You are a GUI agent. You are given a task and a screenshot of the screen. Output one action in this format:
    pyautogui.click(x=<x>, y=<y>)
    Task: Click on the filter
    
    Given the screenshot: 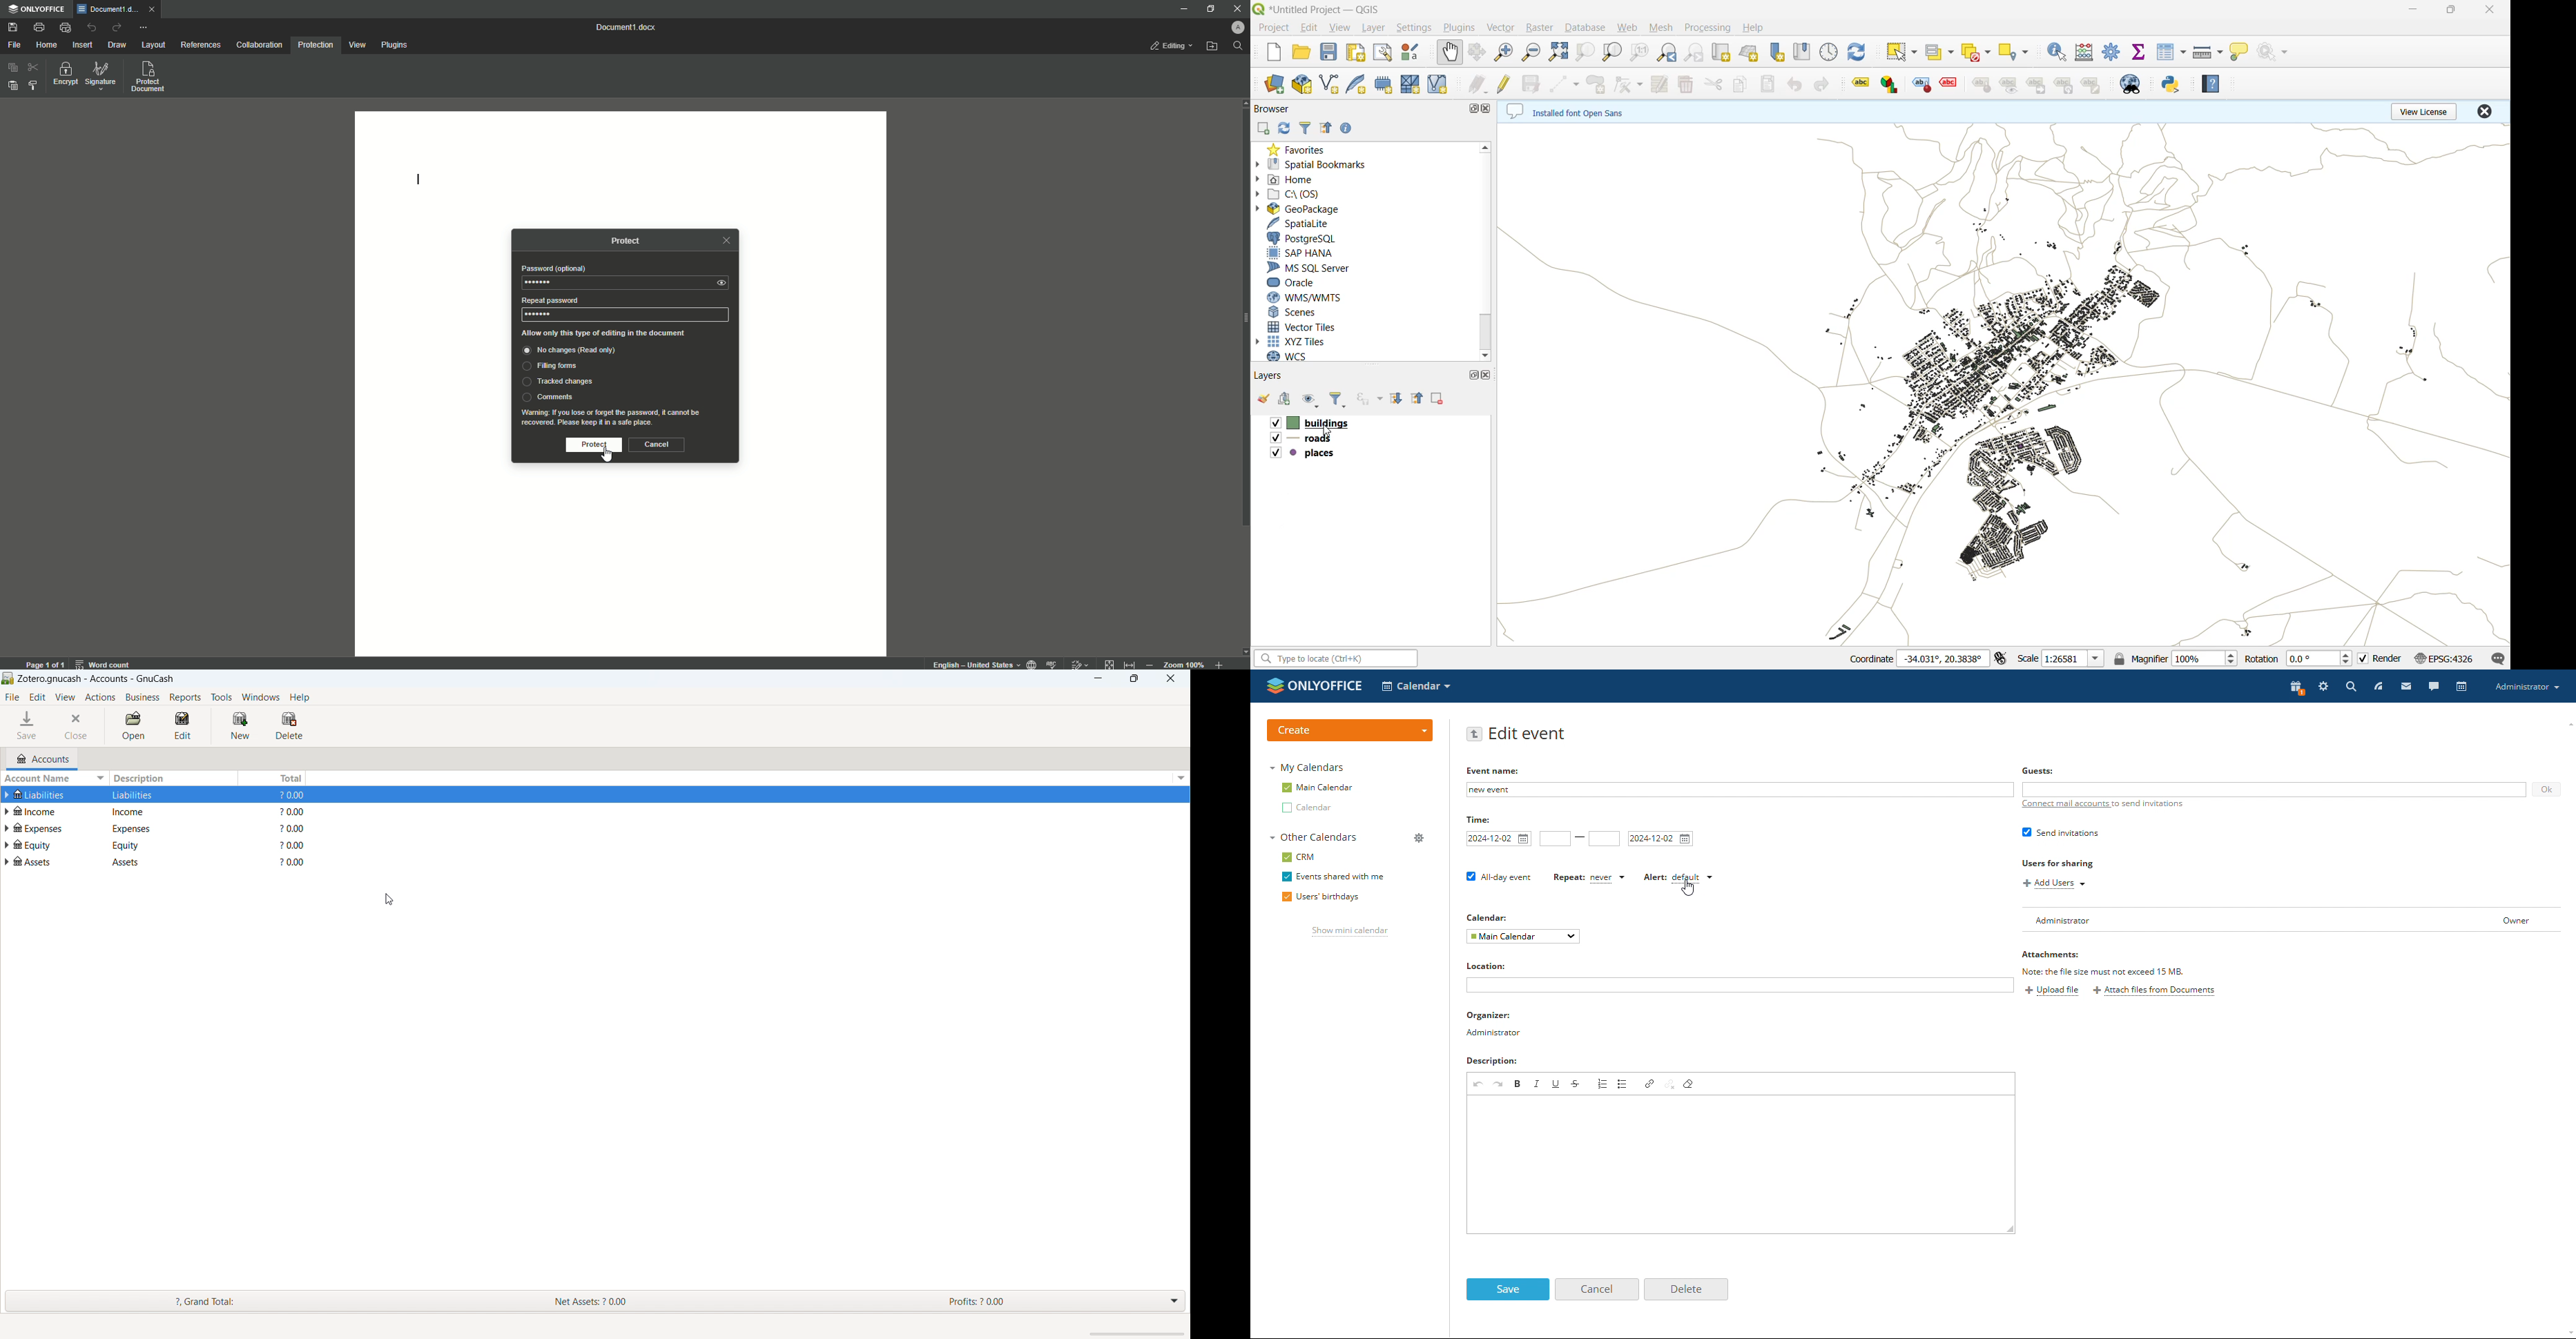 What is the action you would take?
    pyautogui.click(x=1307, y=127)
    